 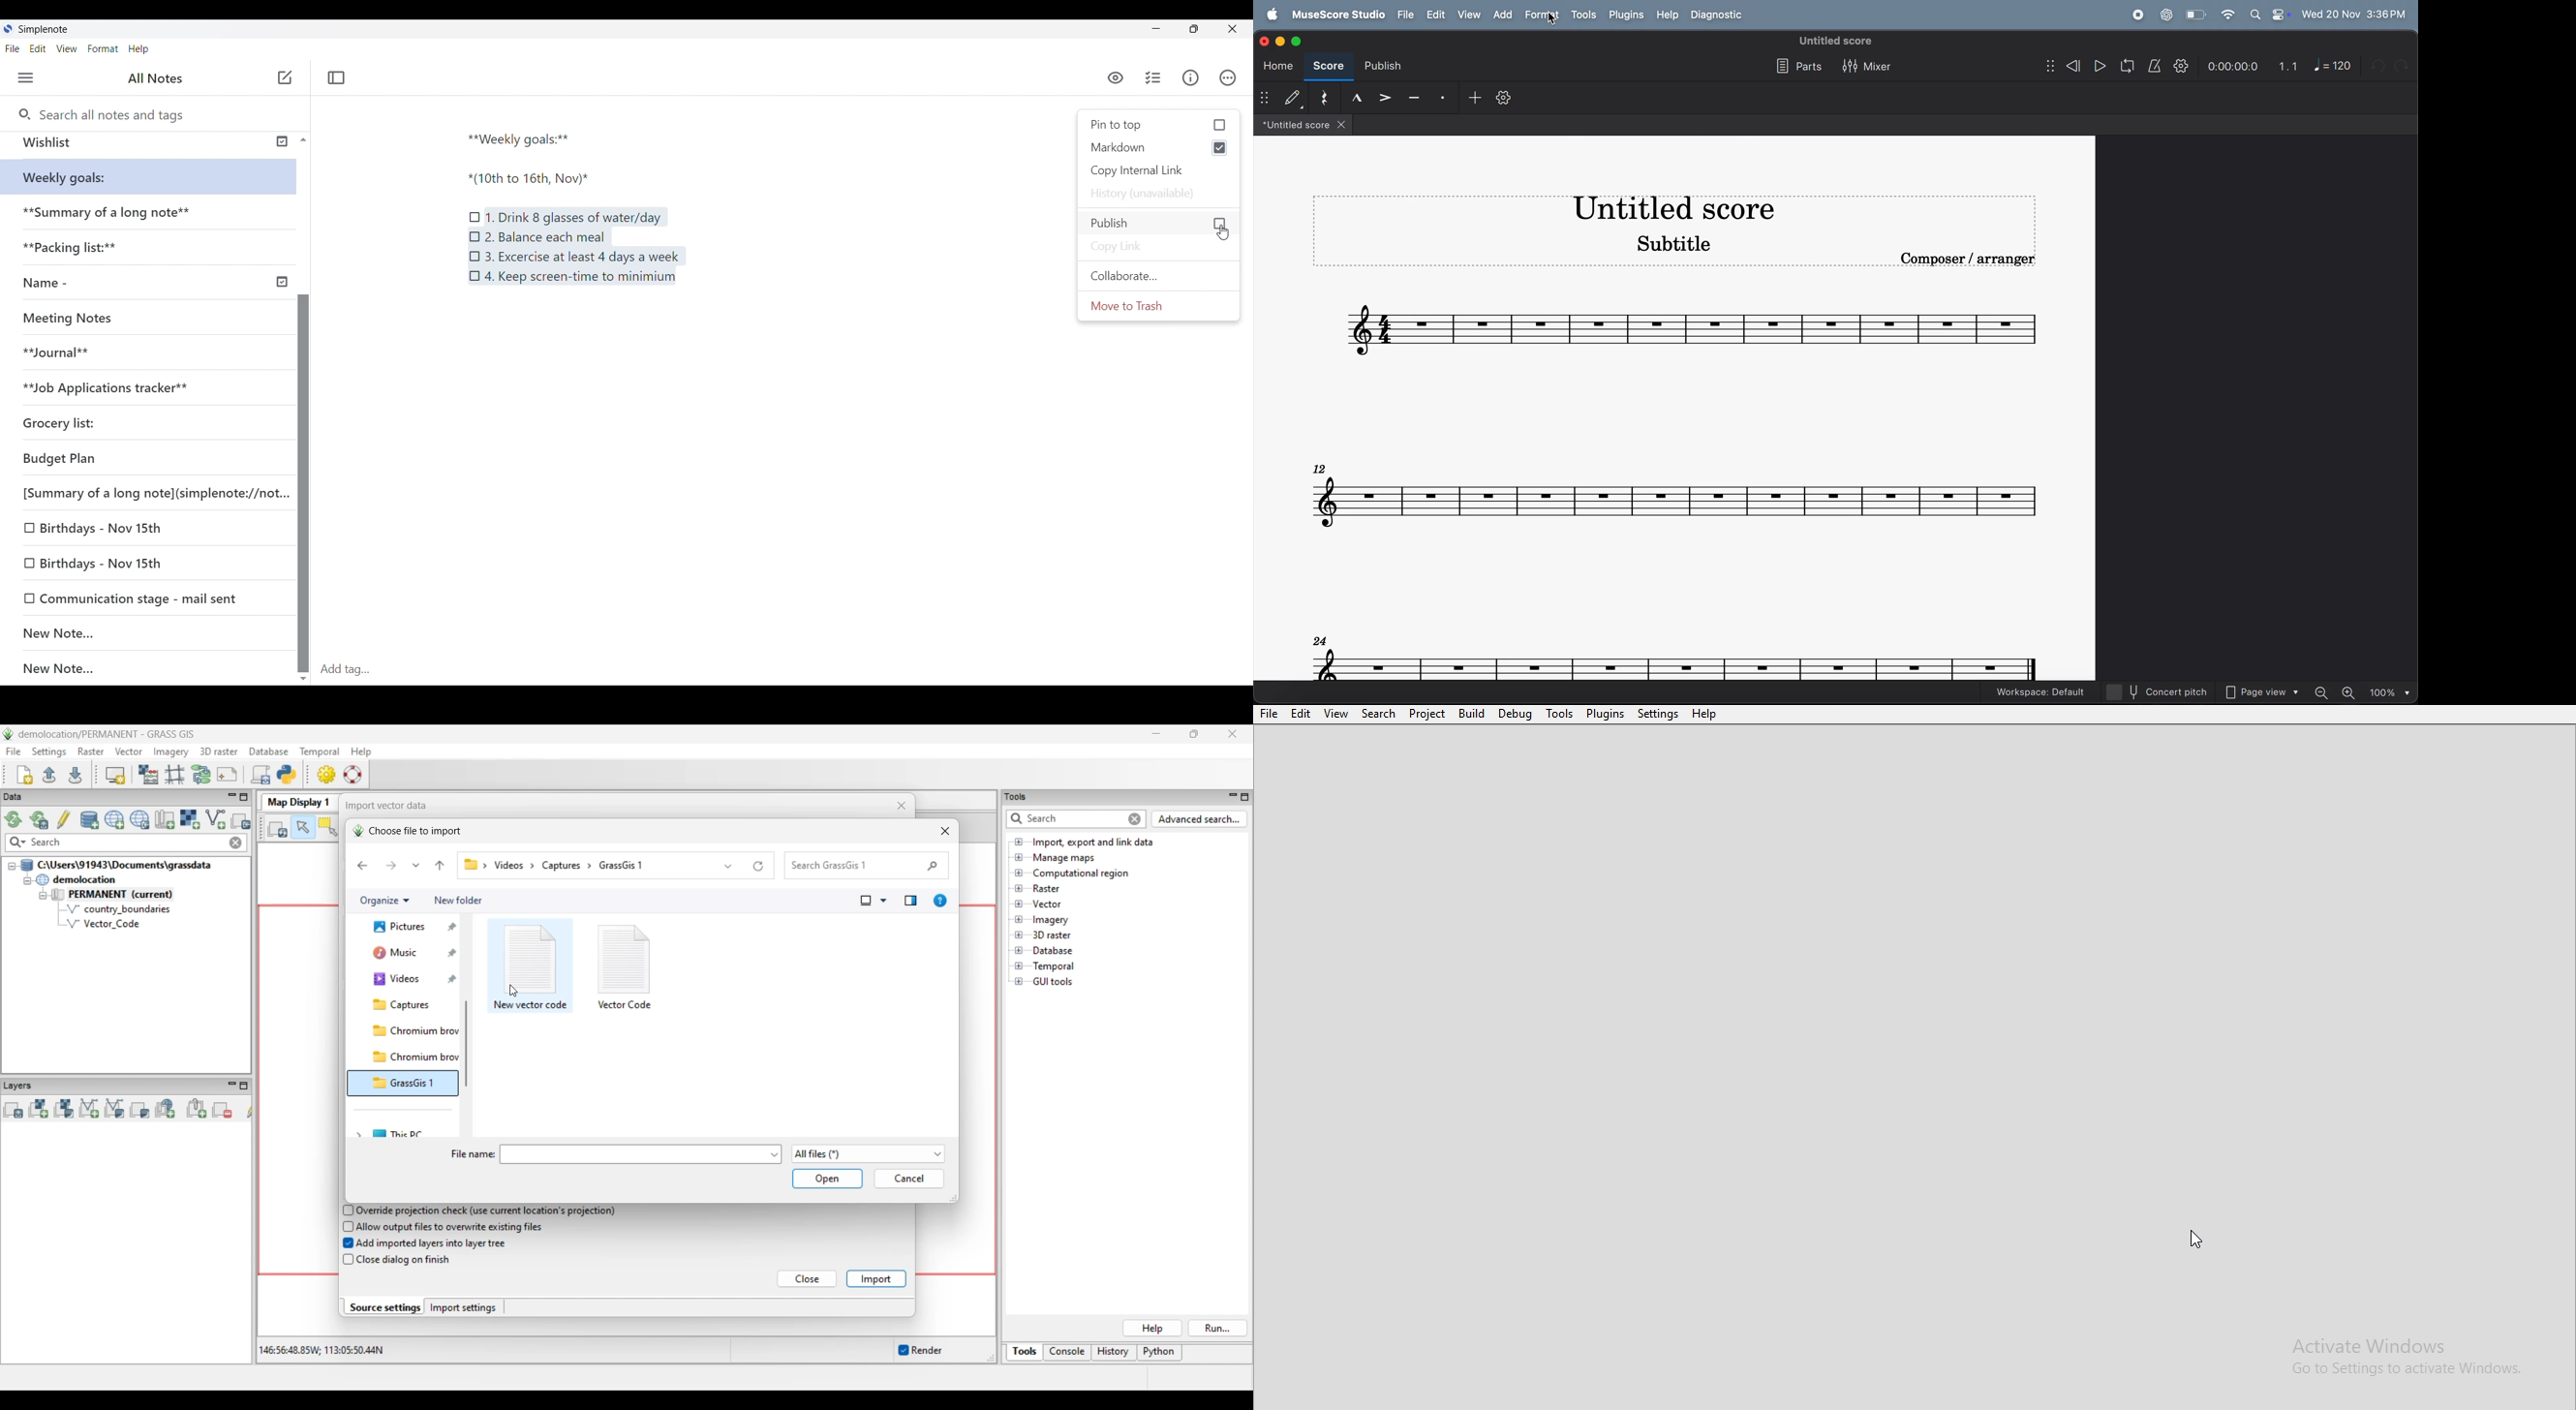 I want to click on Info, so click(x=1193, y=78).